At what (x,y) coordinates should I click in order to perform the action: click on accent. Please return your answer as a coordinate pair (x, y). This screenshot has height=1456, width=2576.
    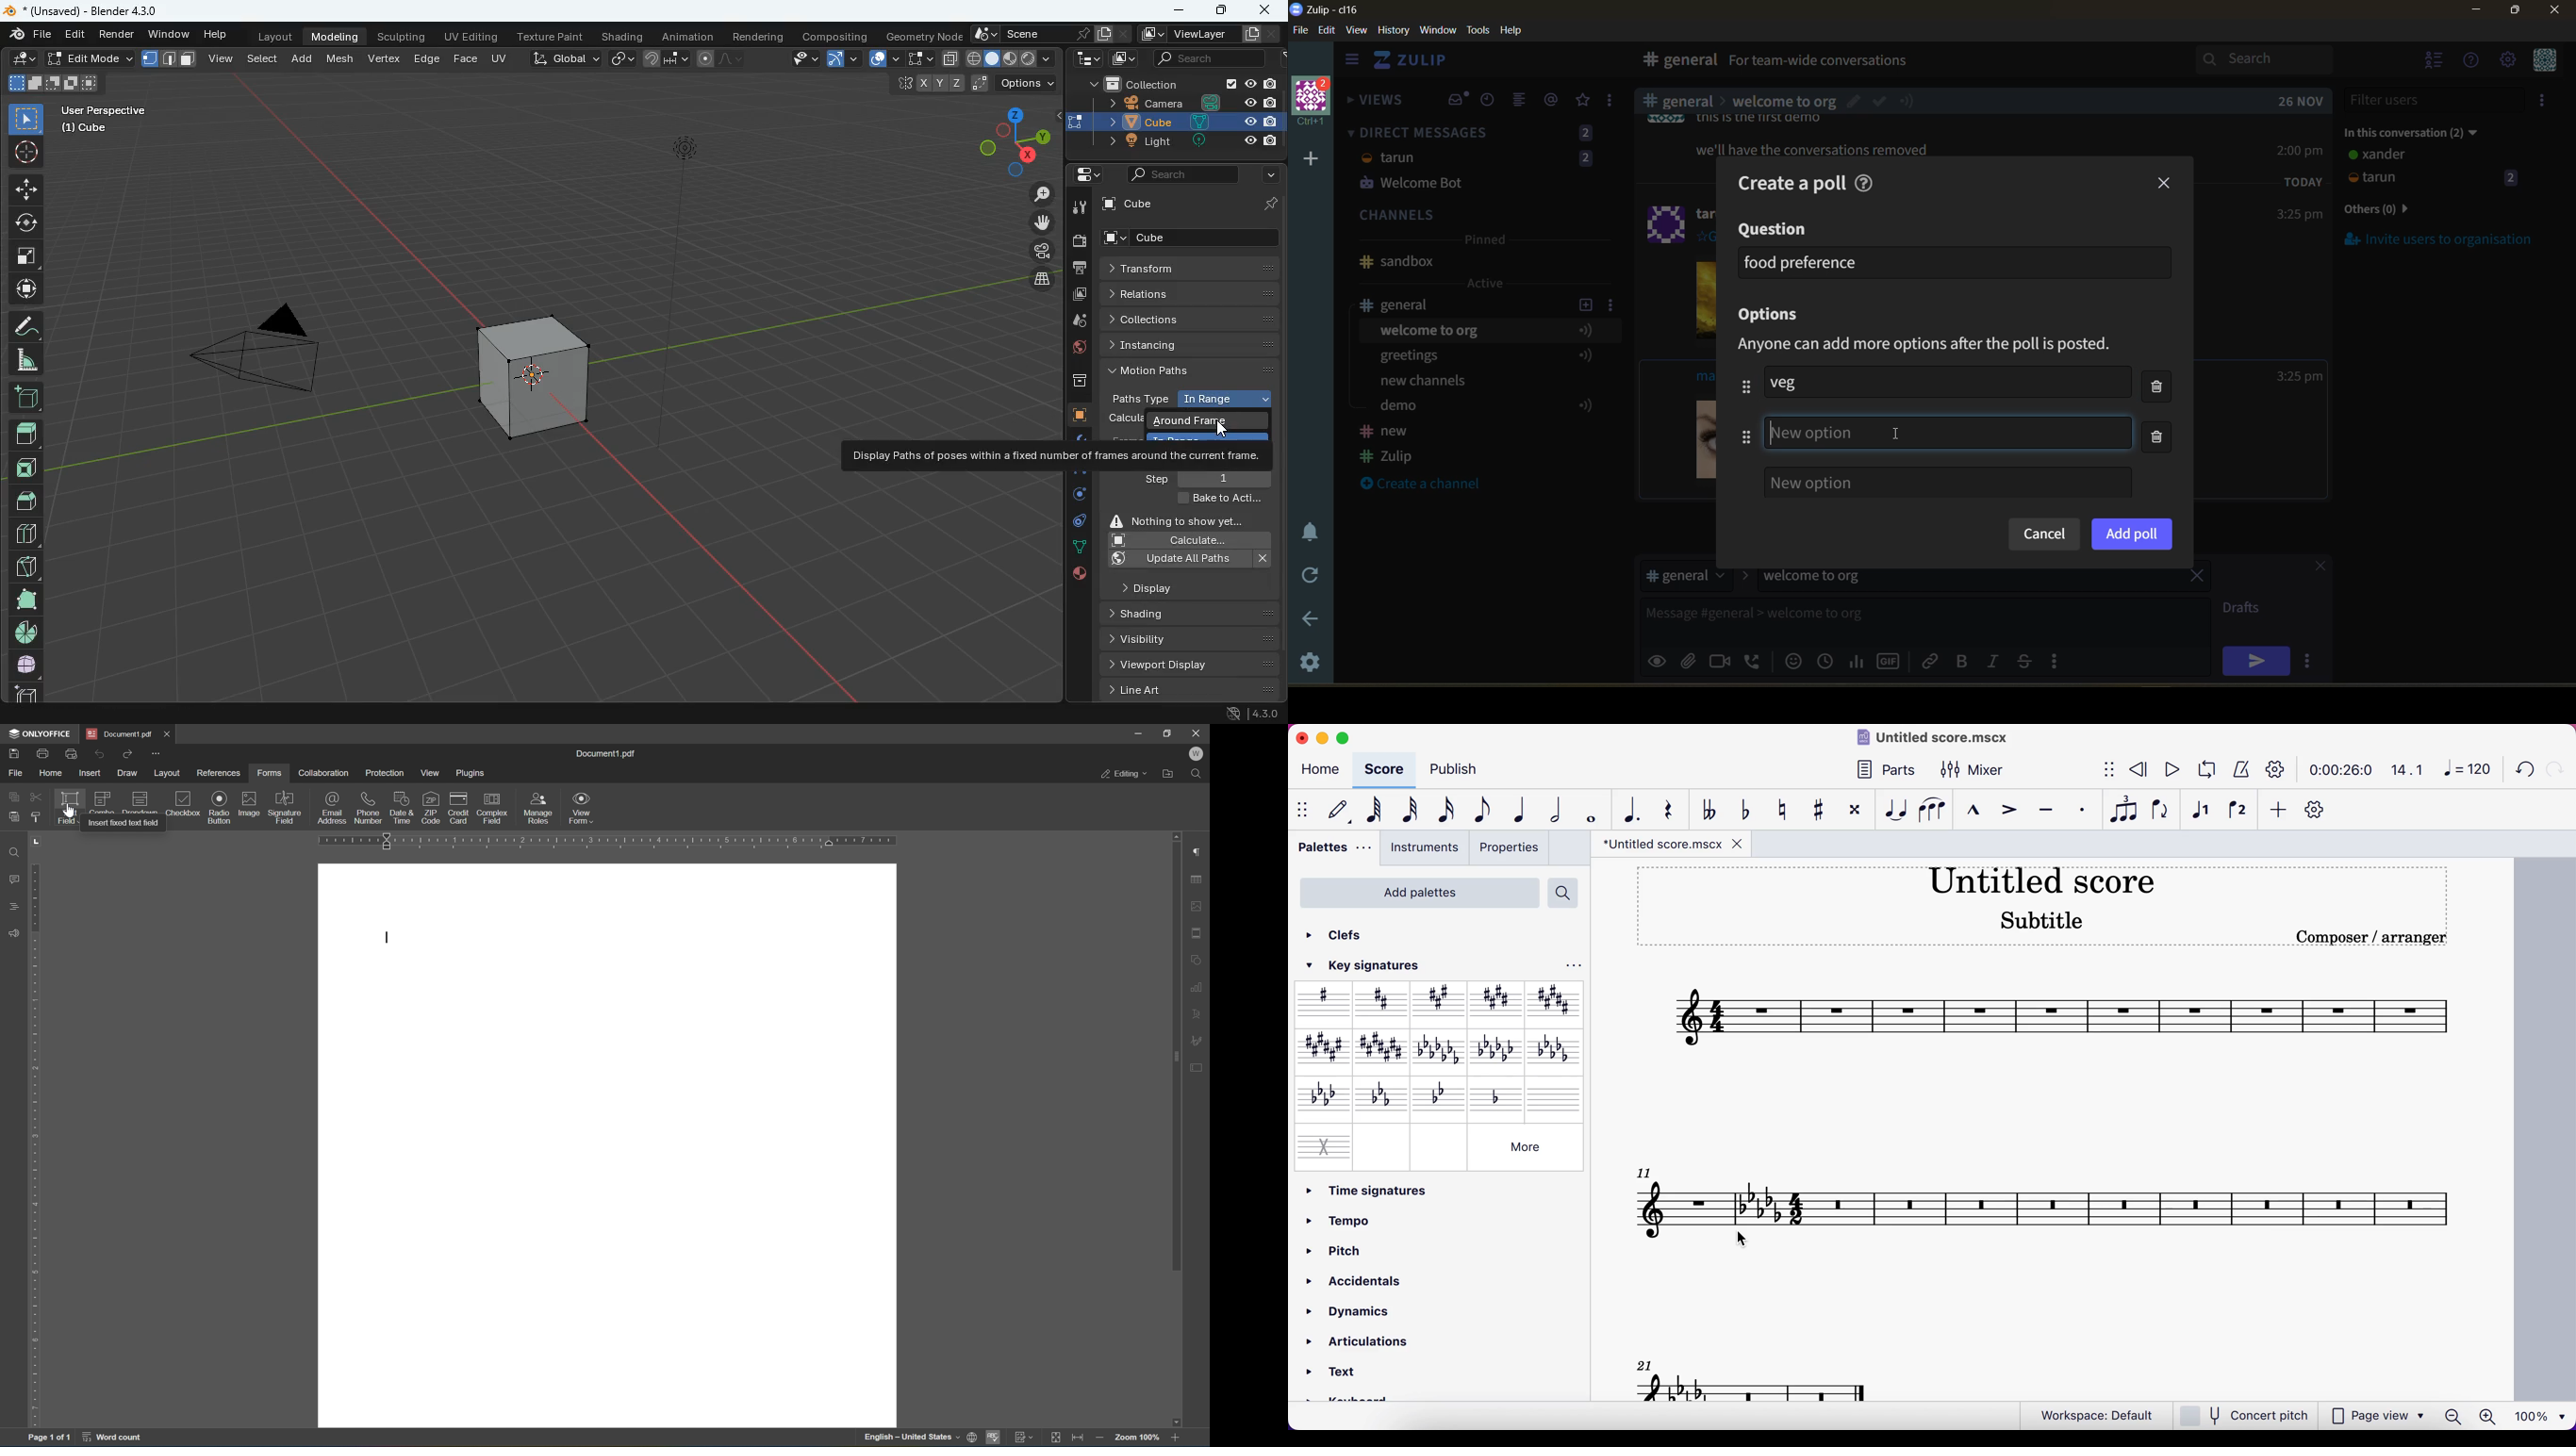
    Looking at the image, I should click on (2011, 816).